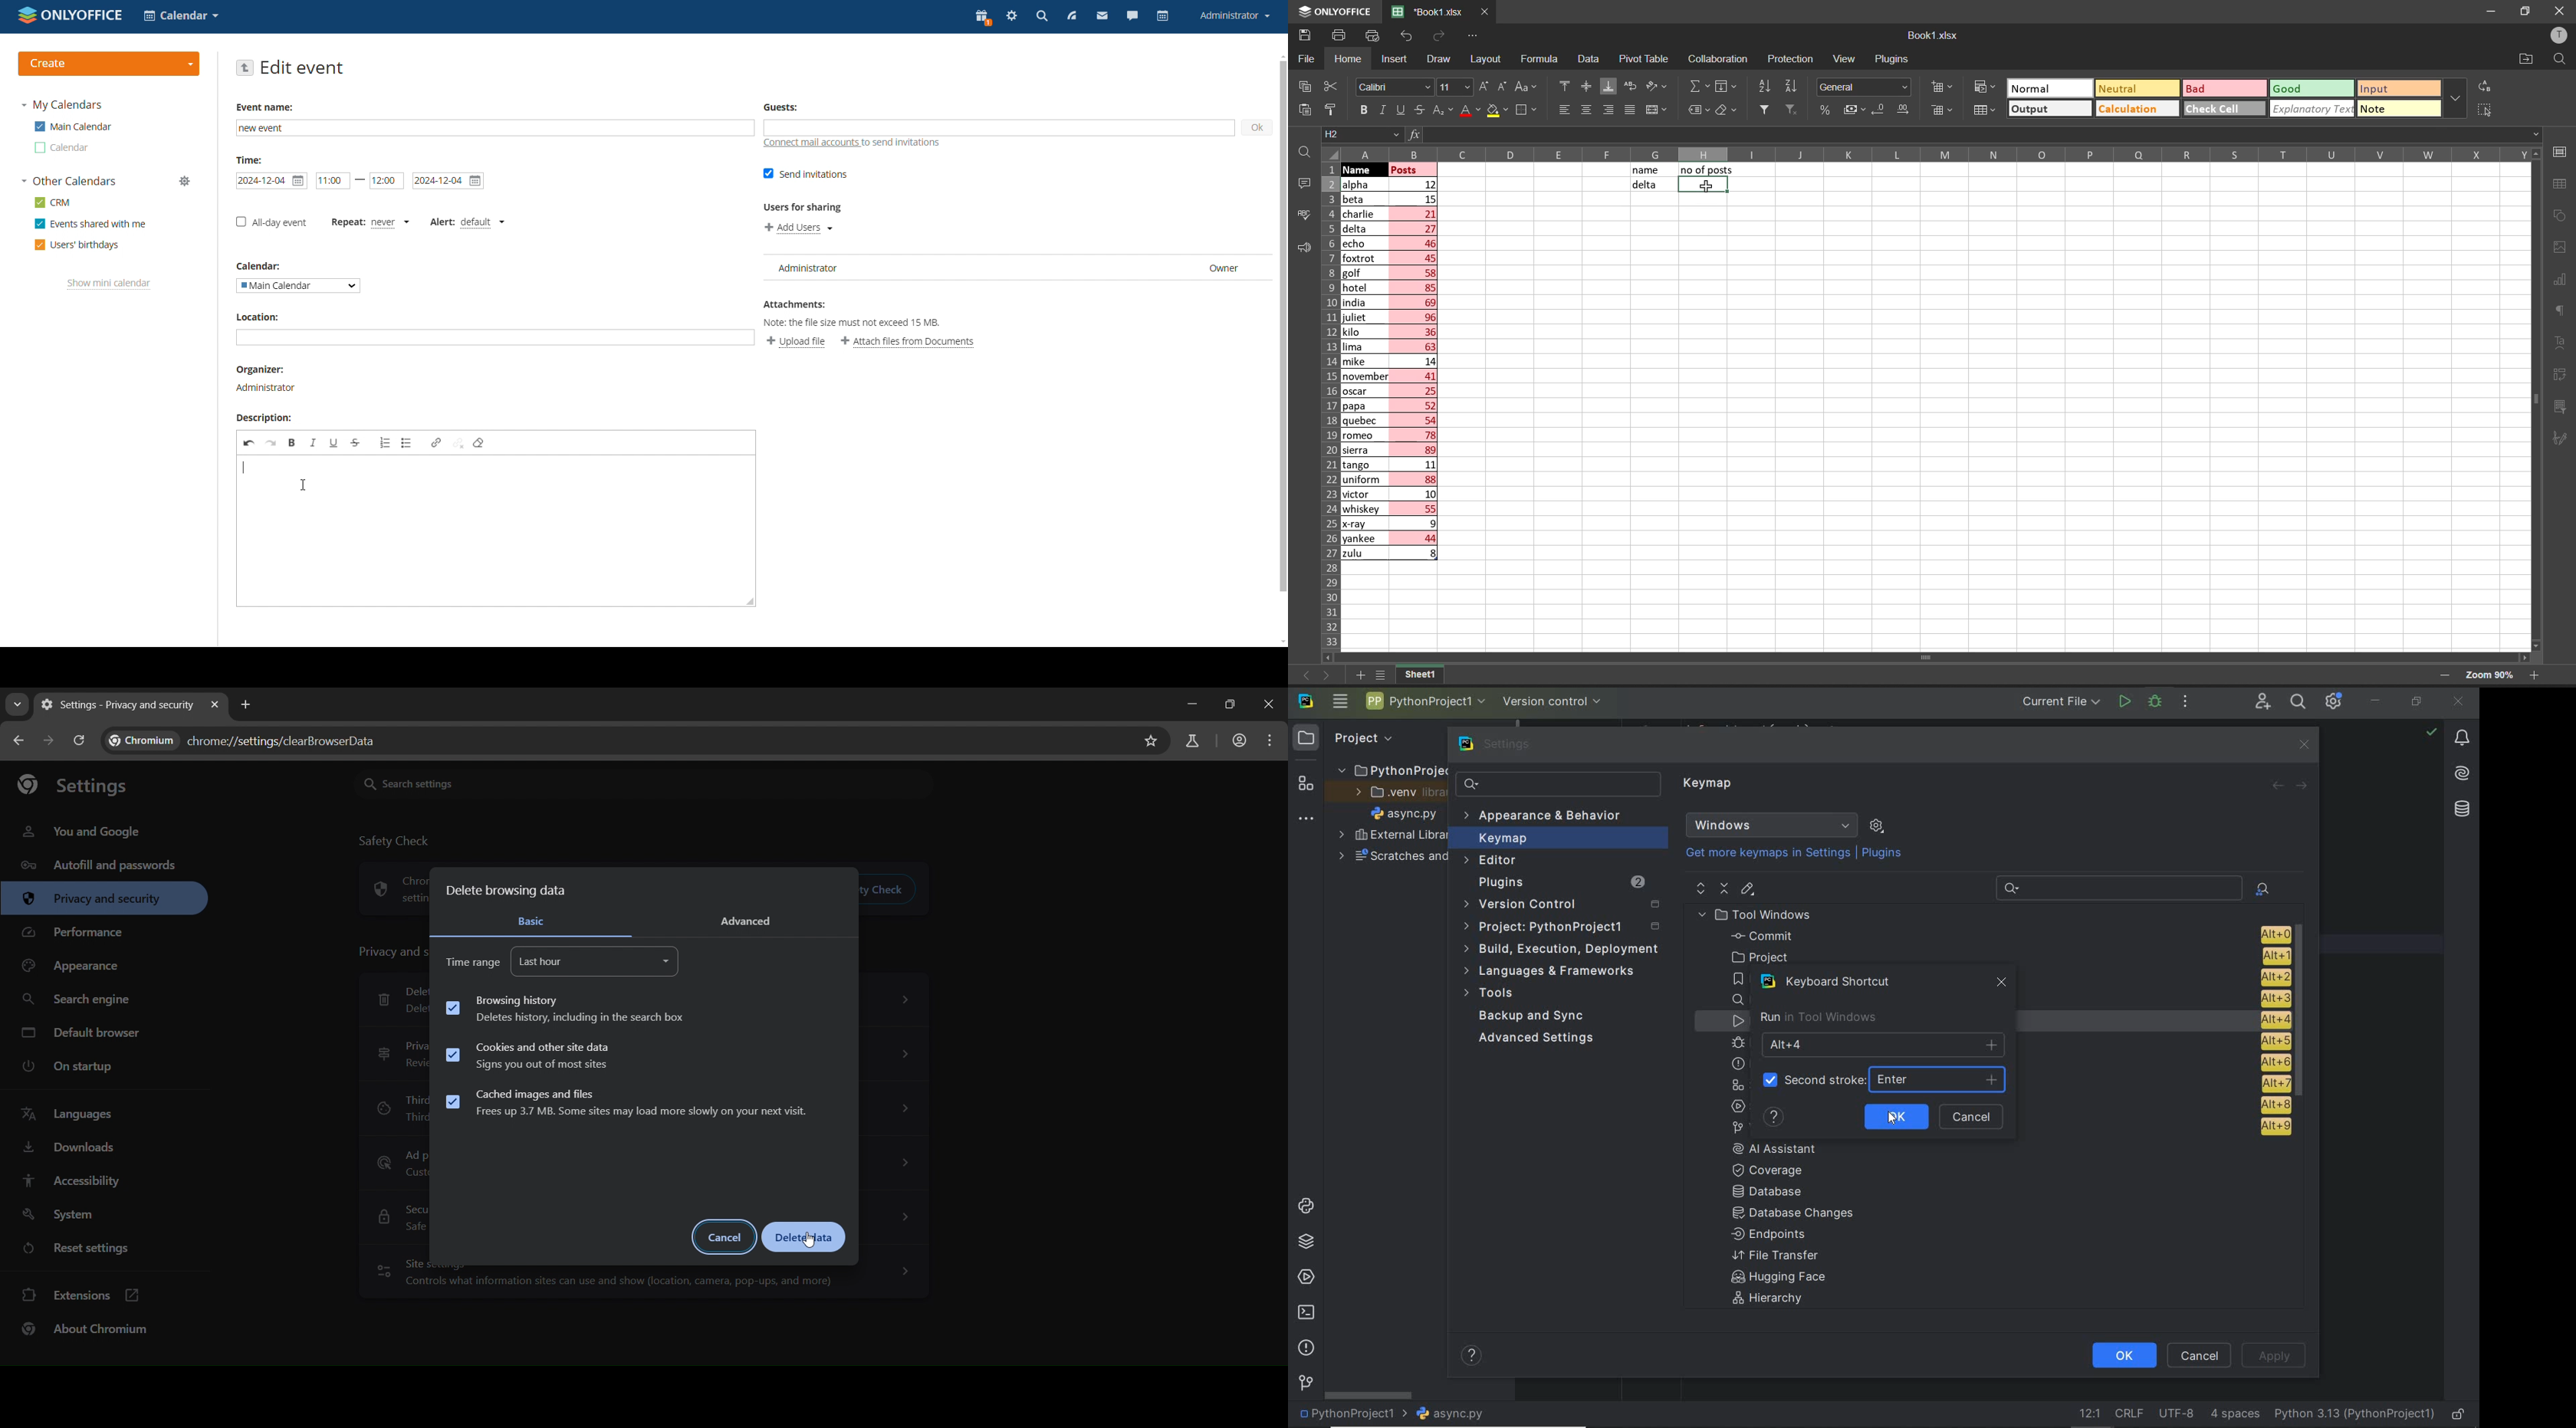 This screenshot has width=2576, height=1428. What do you see at coordinates (1420, 676) in the screenshot?
I see `sheet1` at bounding box center [1420, 676].